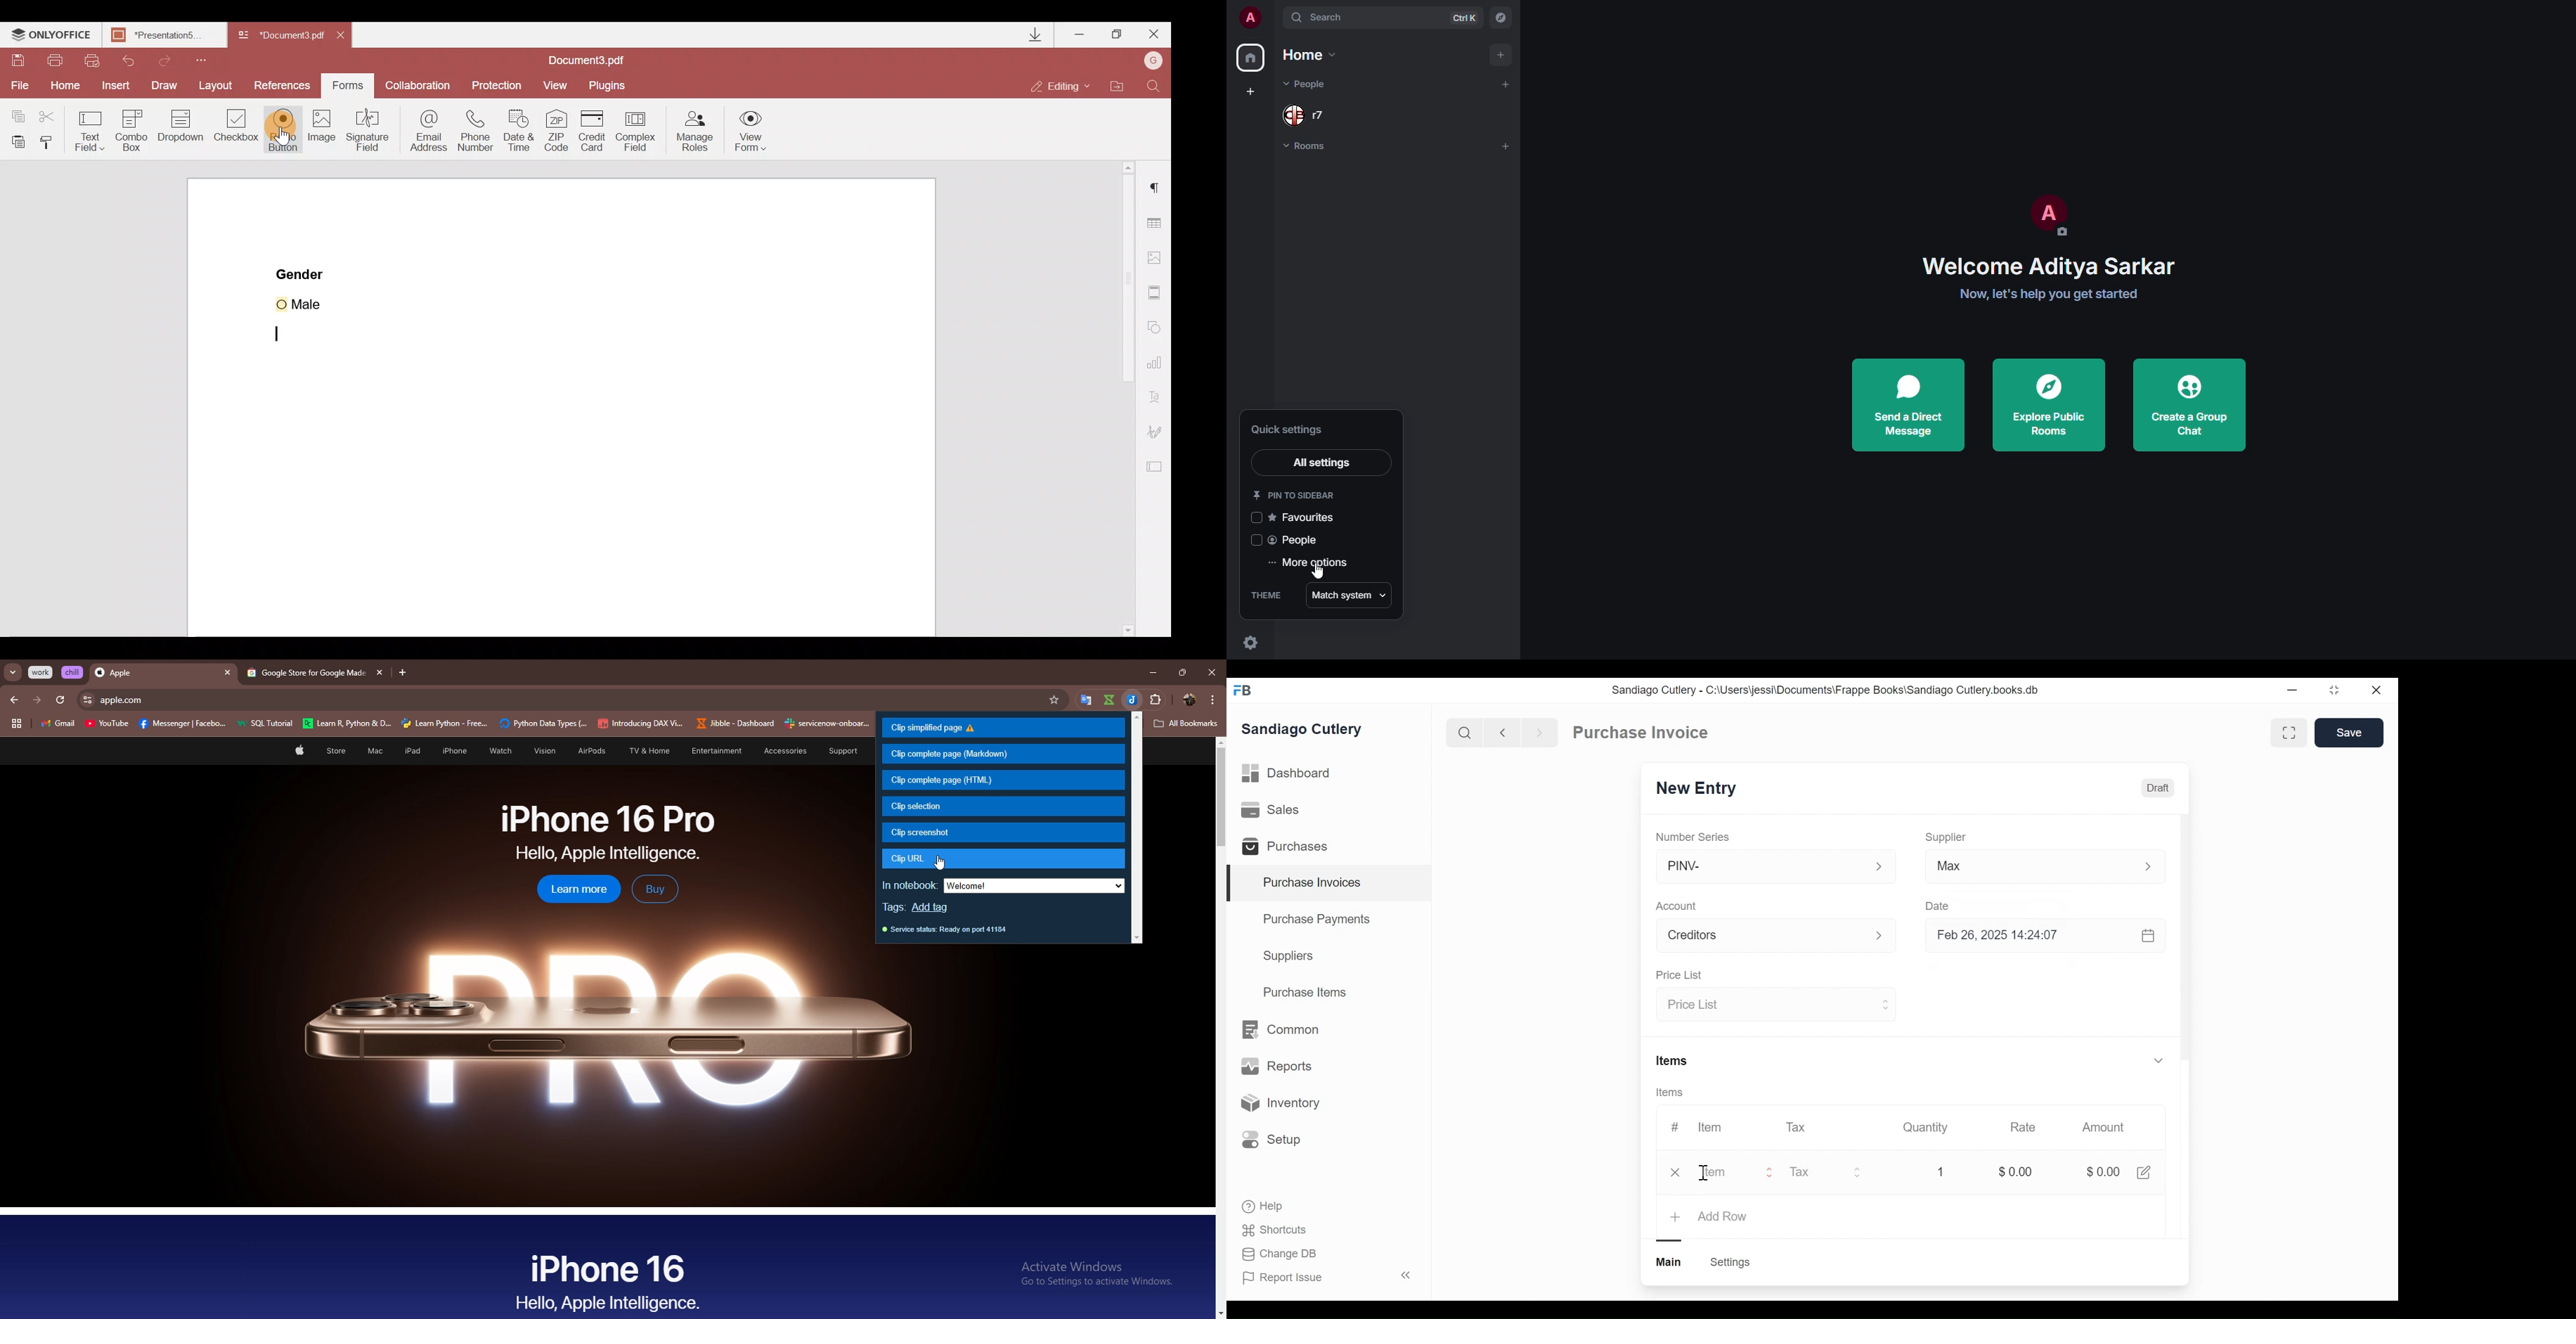 The width and height of the screenshot is (2576, 1344). Describe the element at coordinates (445, 723) in the screenshot. I see `Learn  Python- Free` at that location.